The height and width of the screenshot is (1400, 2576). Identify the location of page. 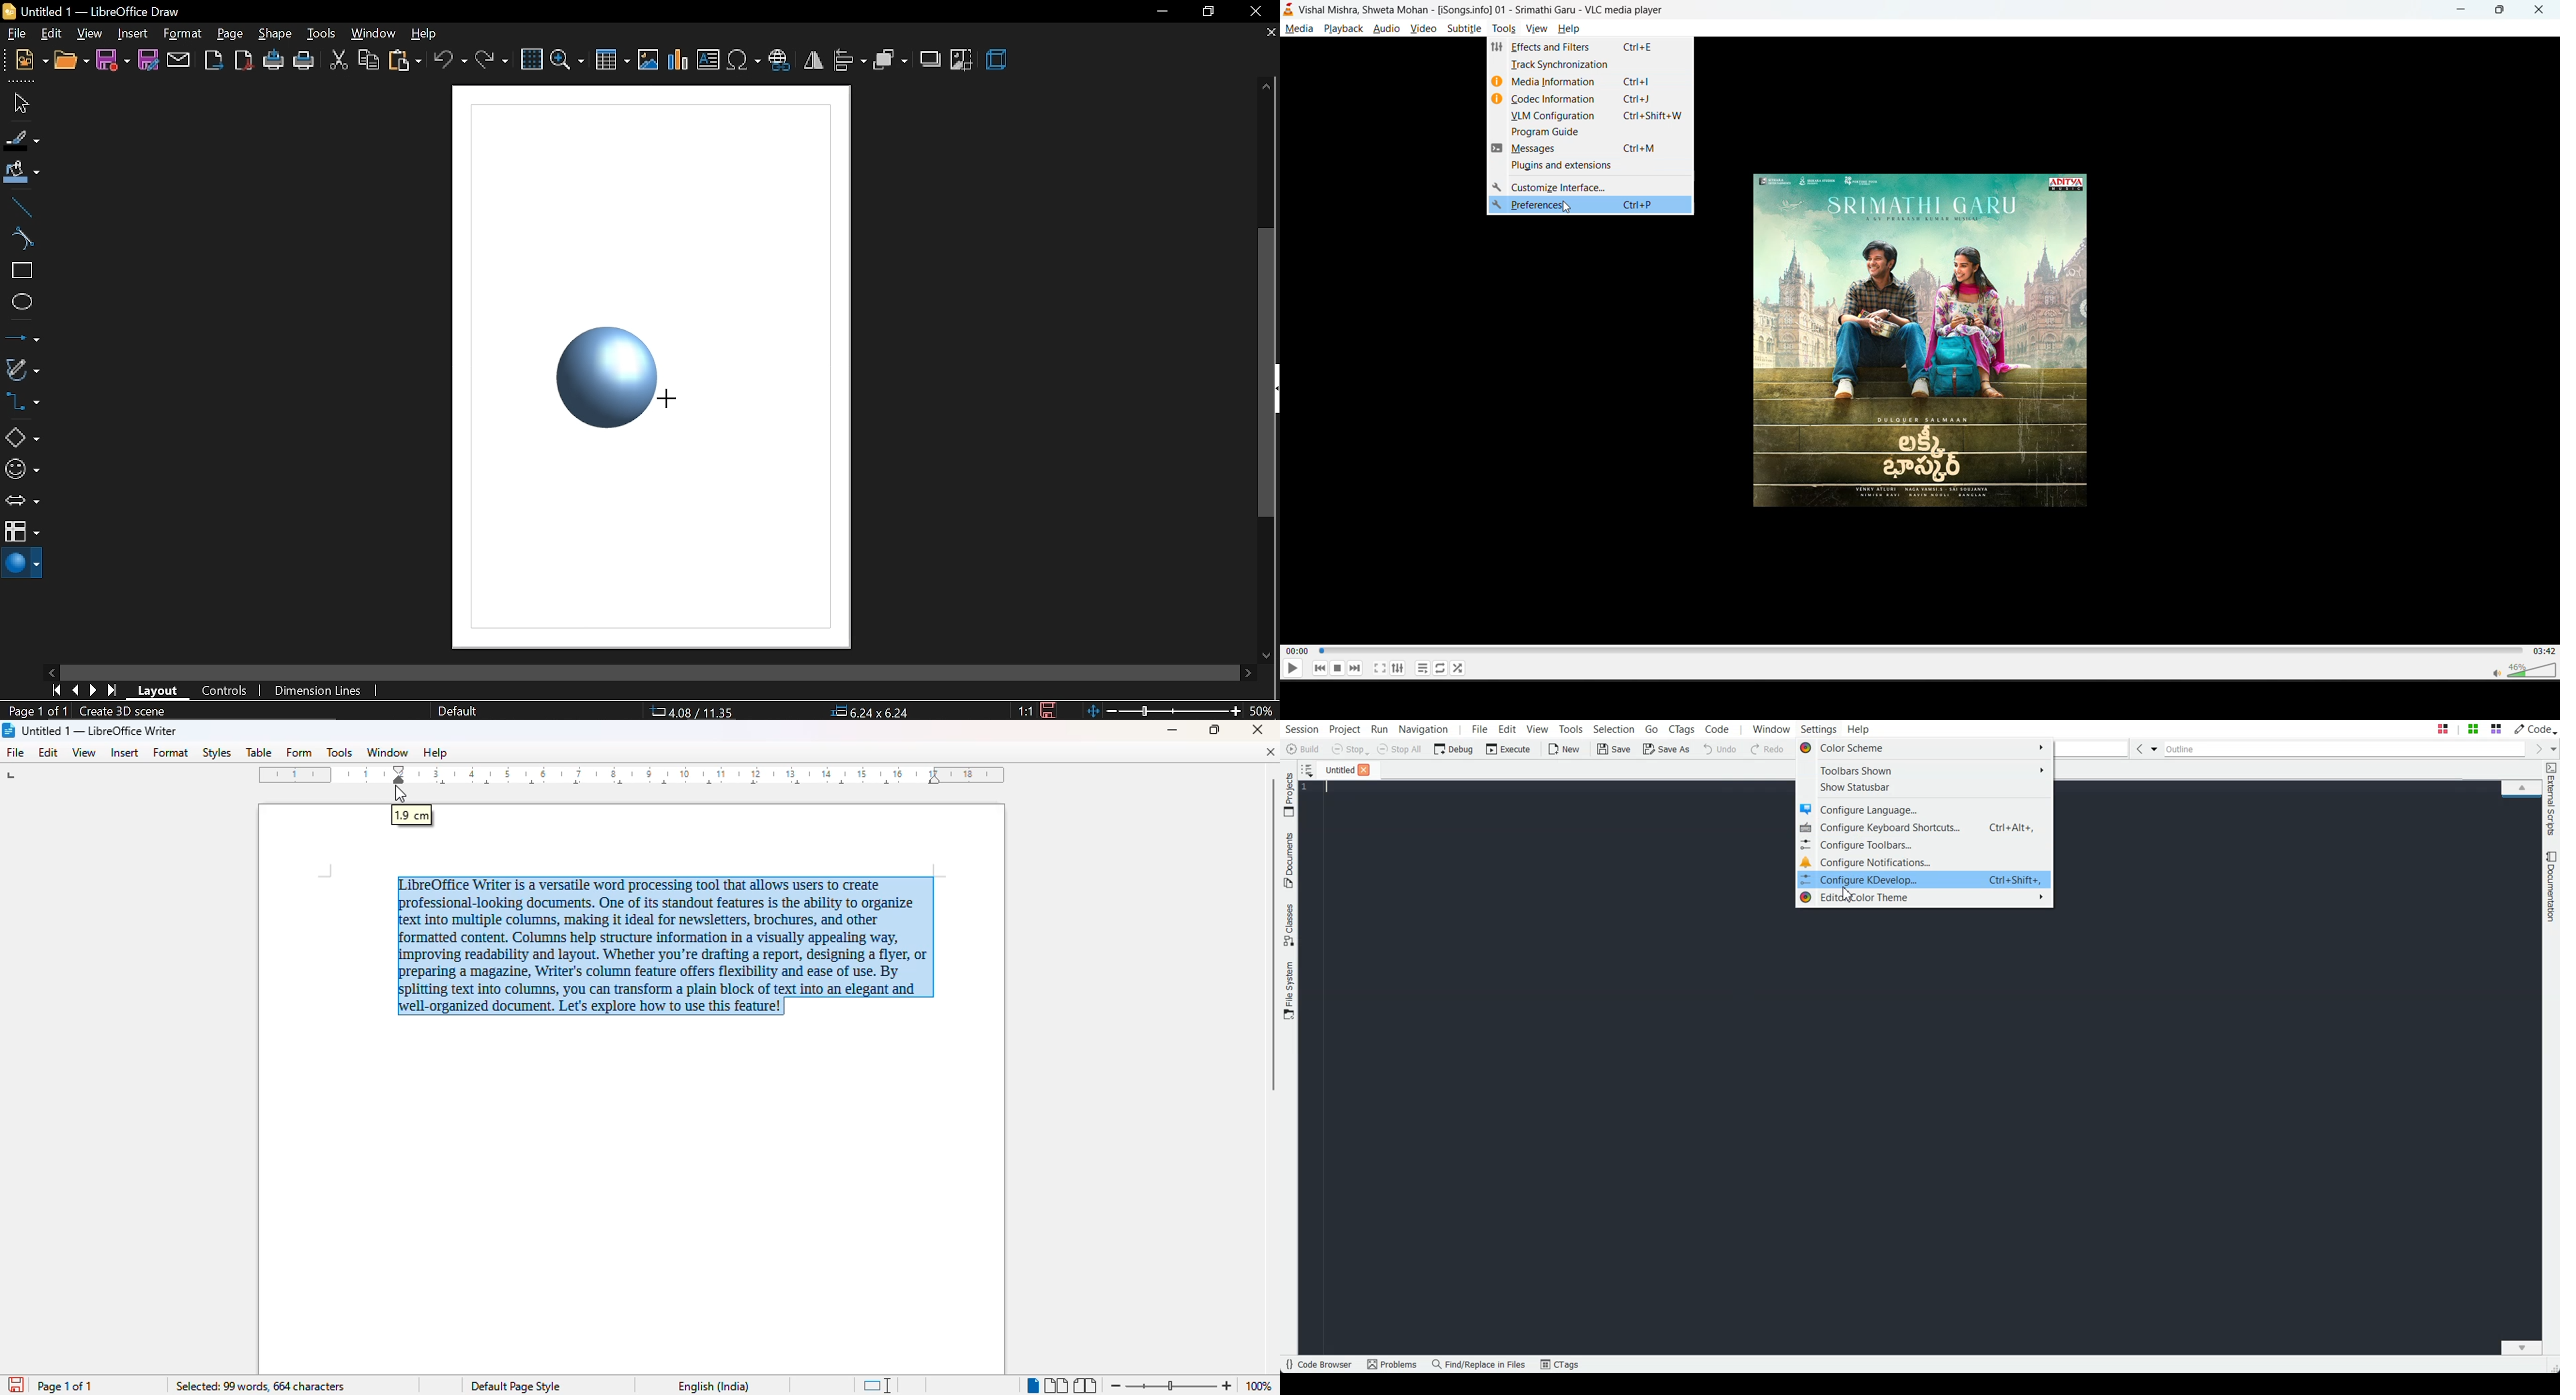
(228, 34).